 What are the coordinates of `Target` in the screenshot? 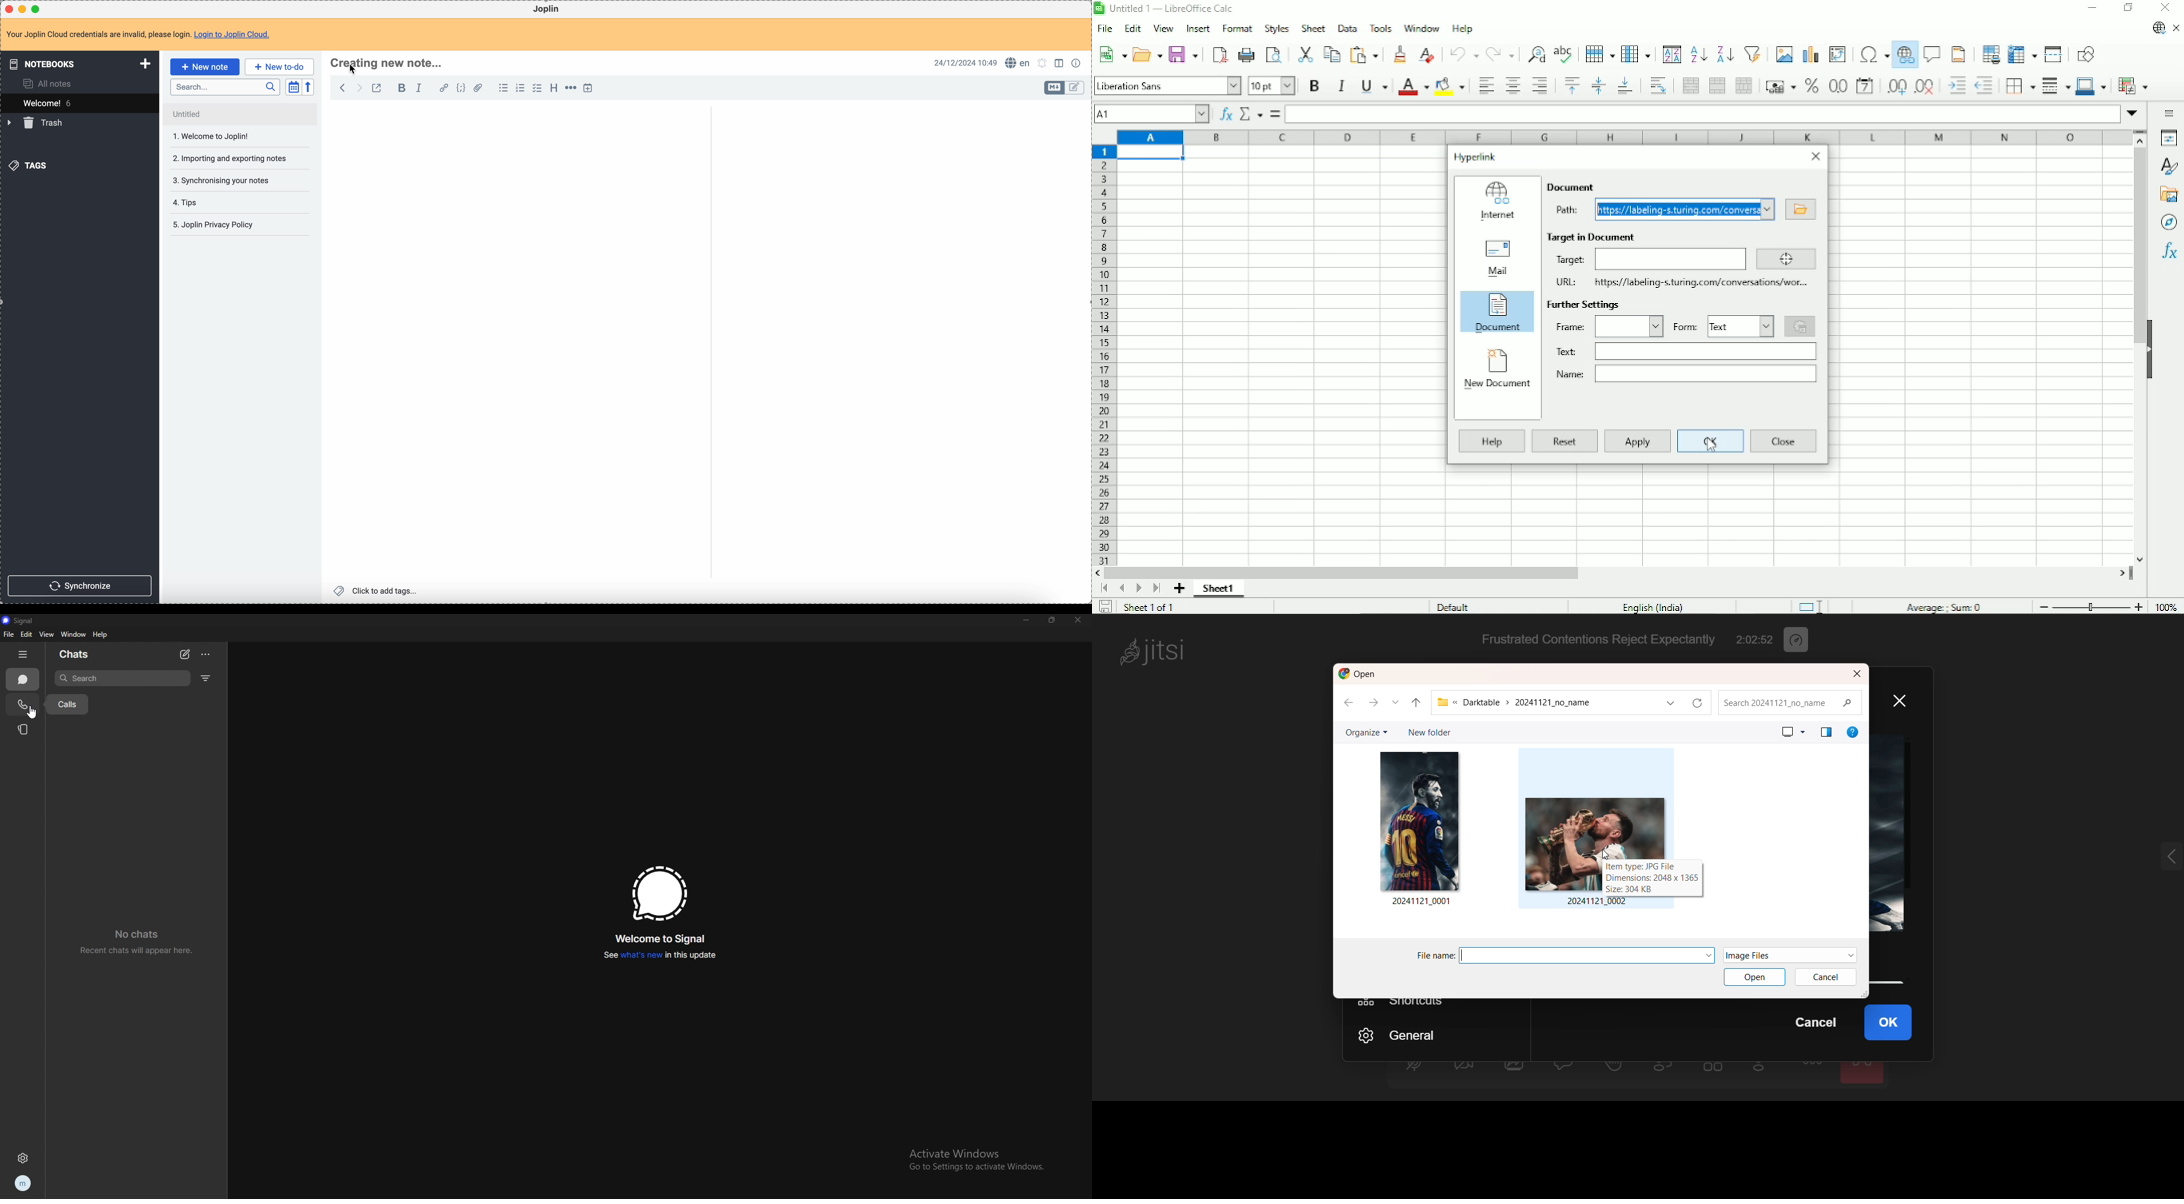 It's located at (1570, 259).